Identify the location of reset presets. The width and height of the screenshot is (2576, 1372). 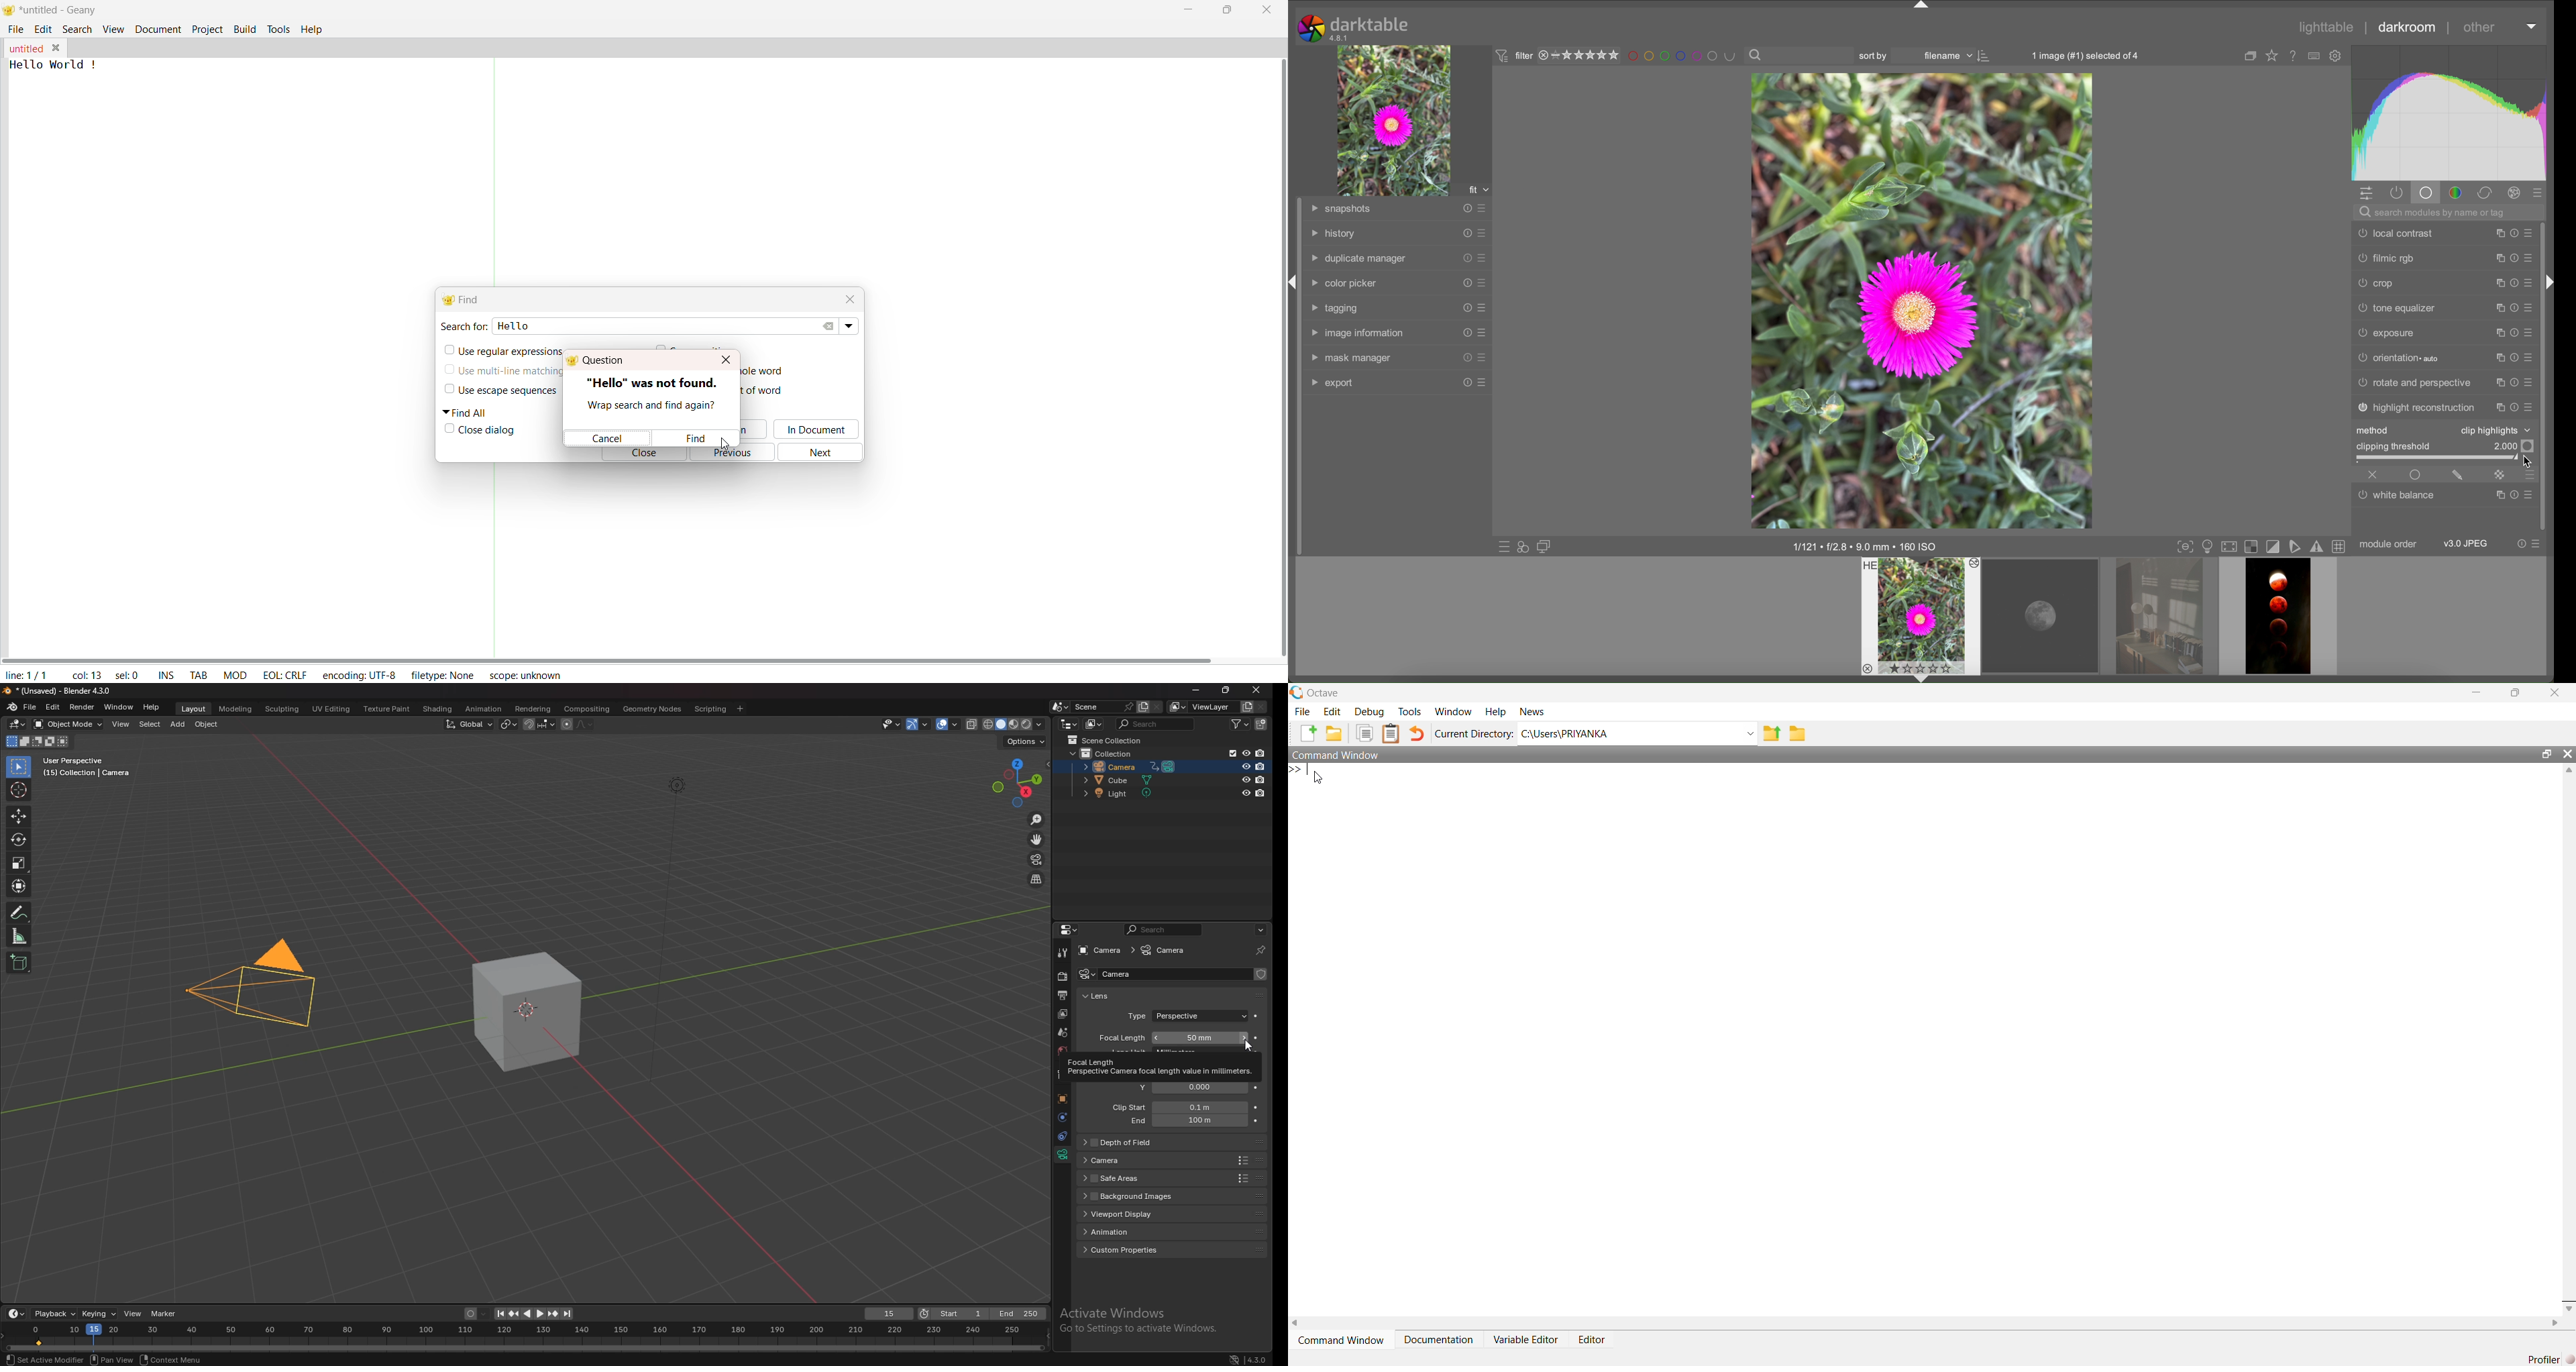
(1465, 208).